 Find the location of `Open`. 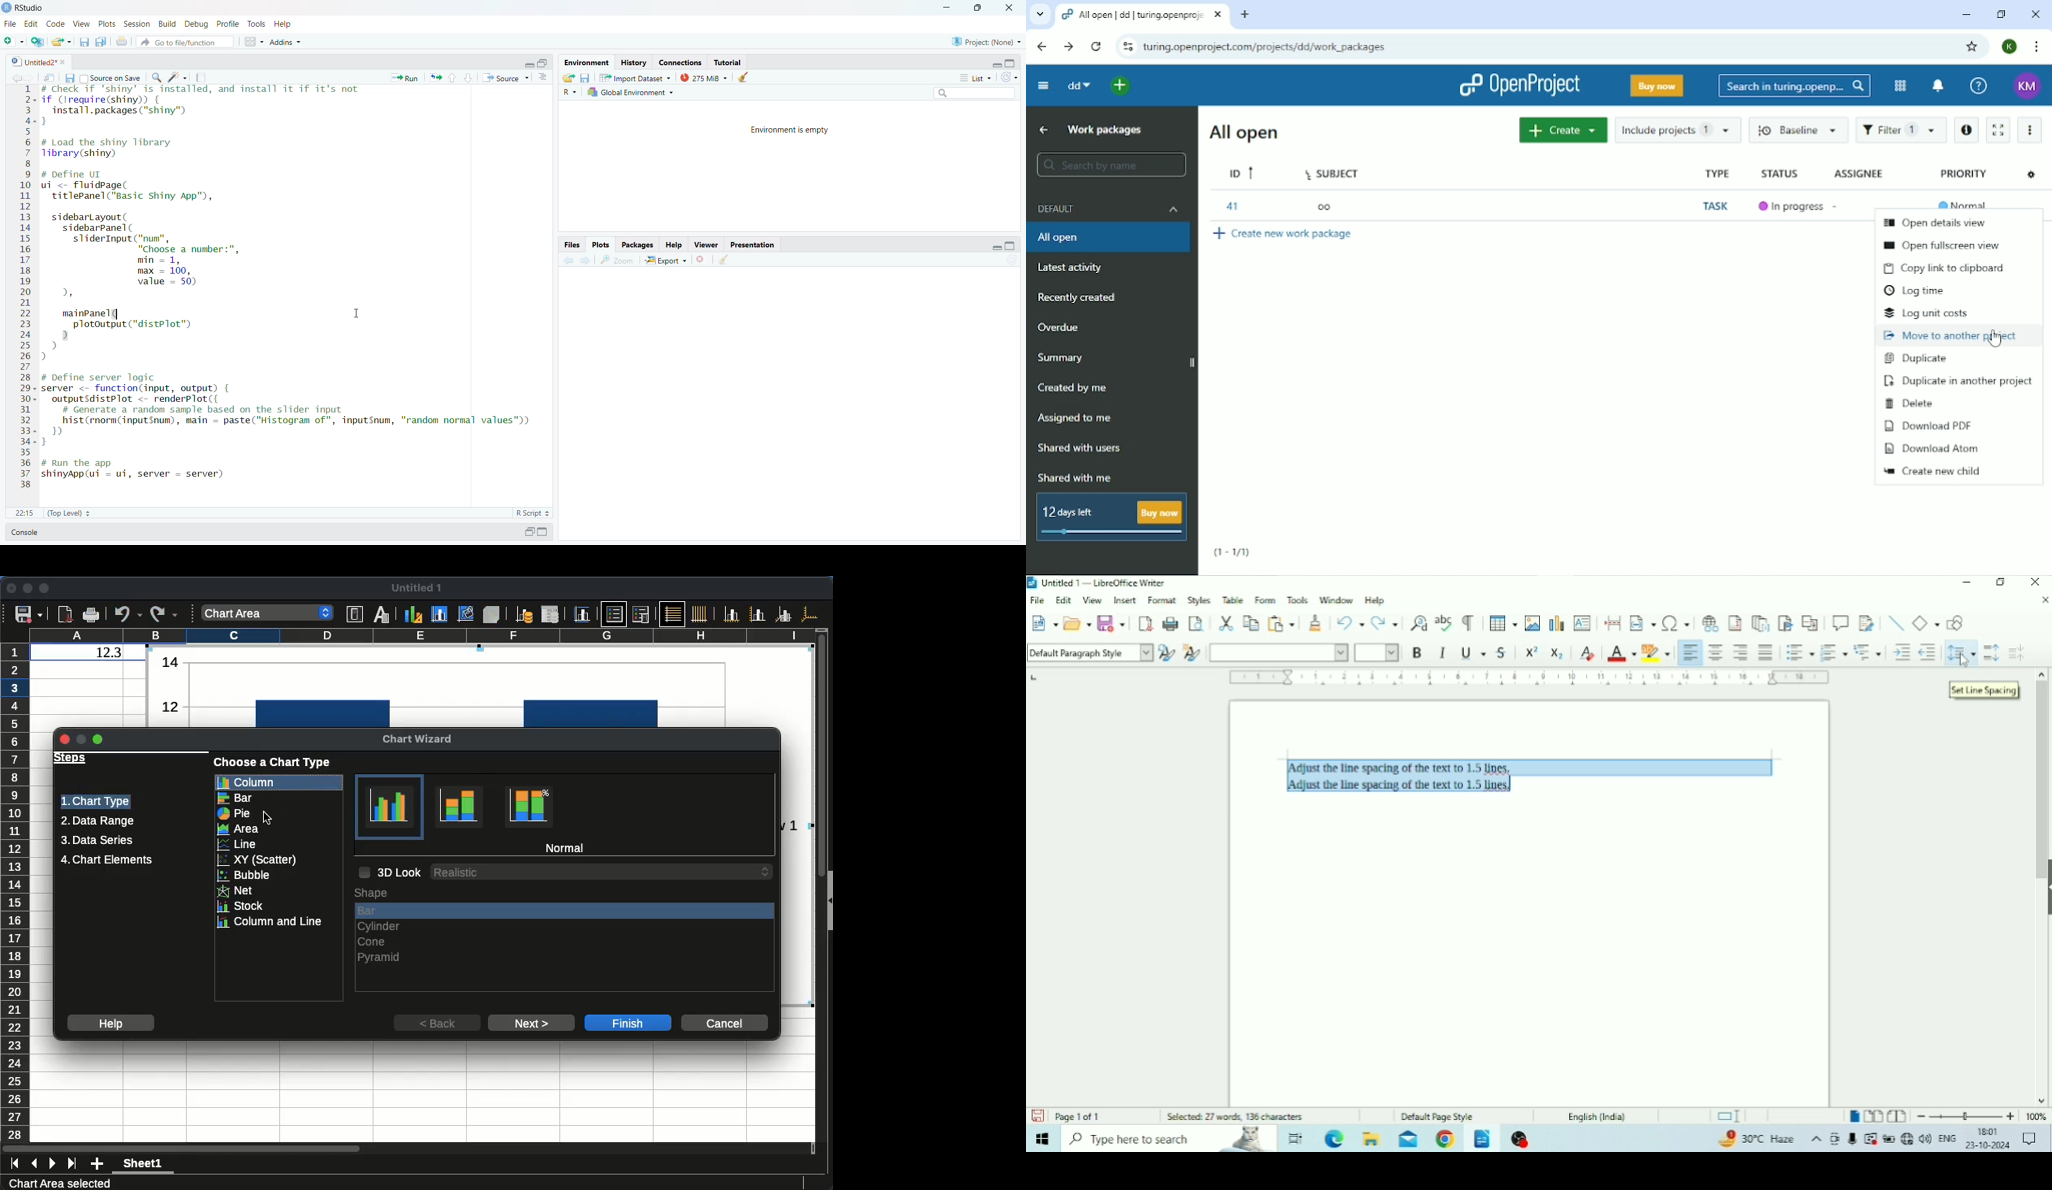

Open is located at coordinates (1078, 623).